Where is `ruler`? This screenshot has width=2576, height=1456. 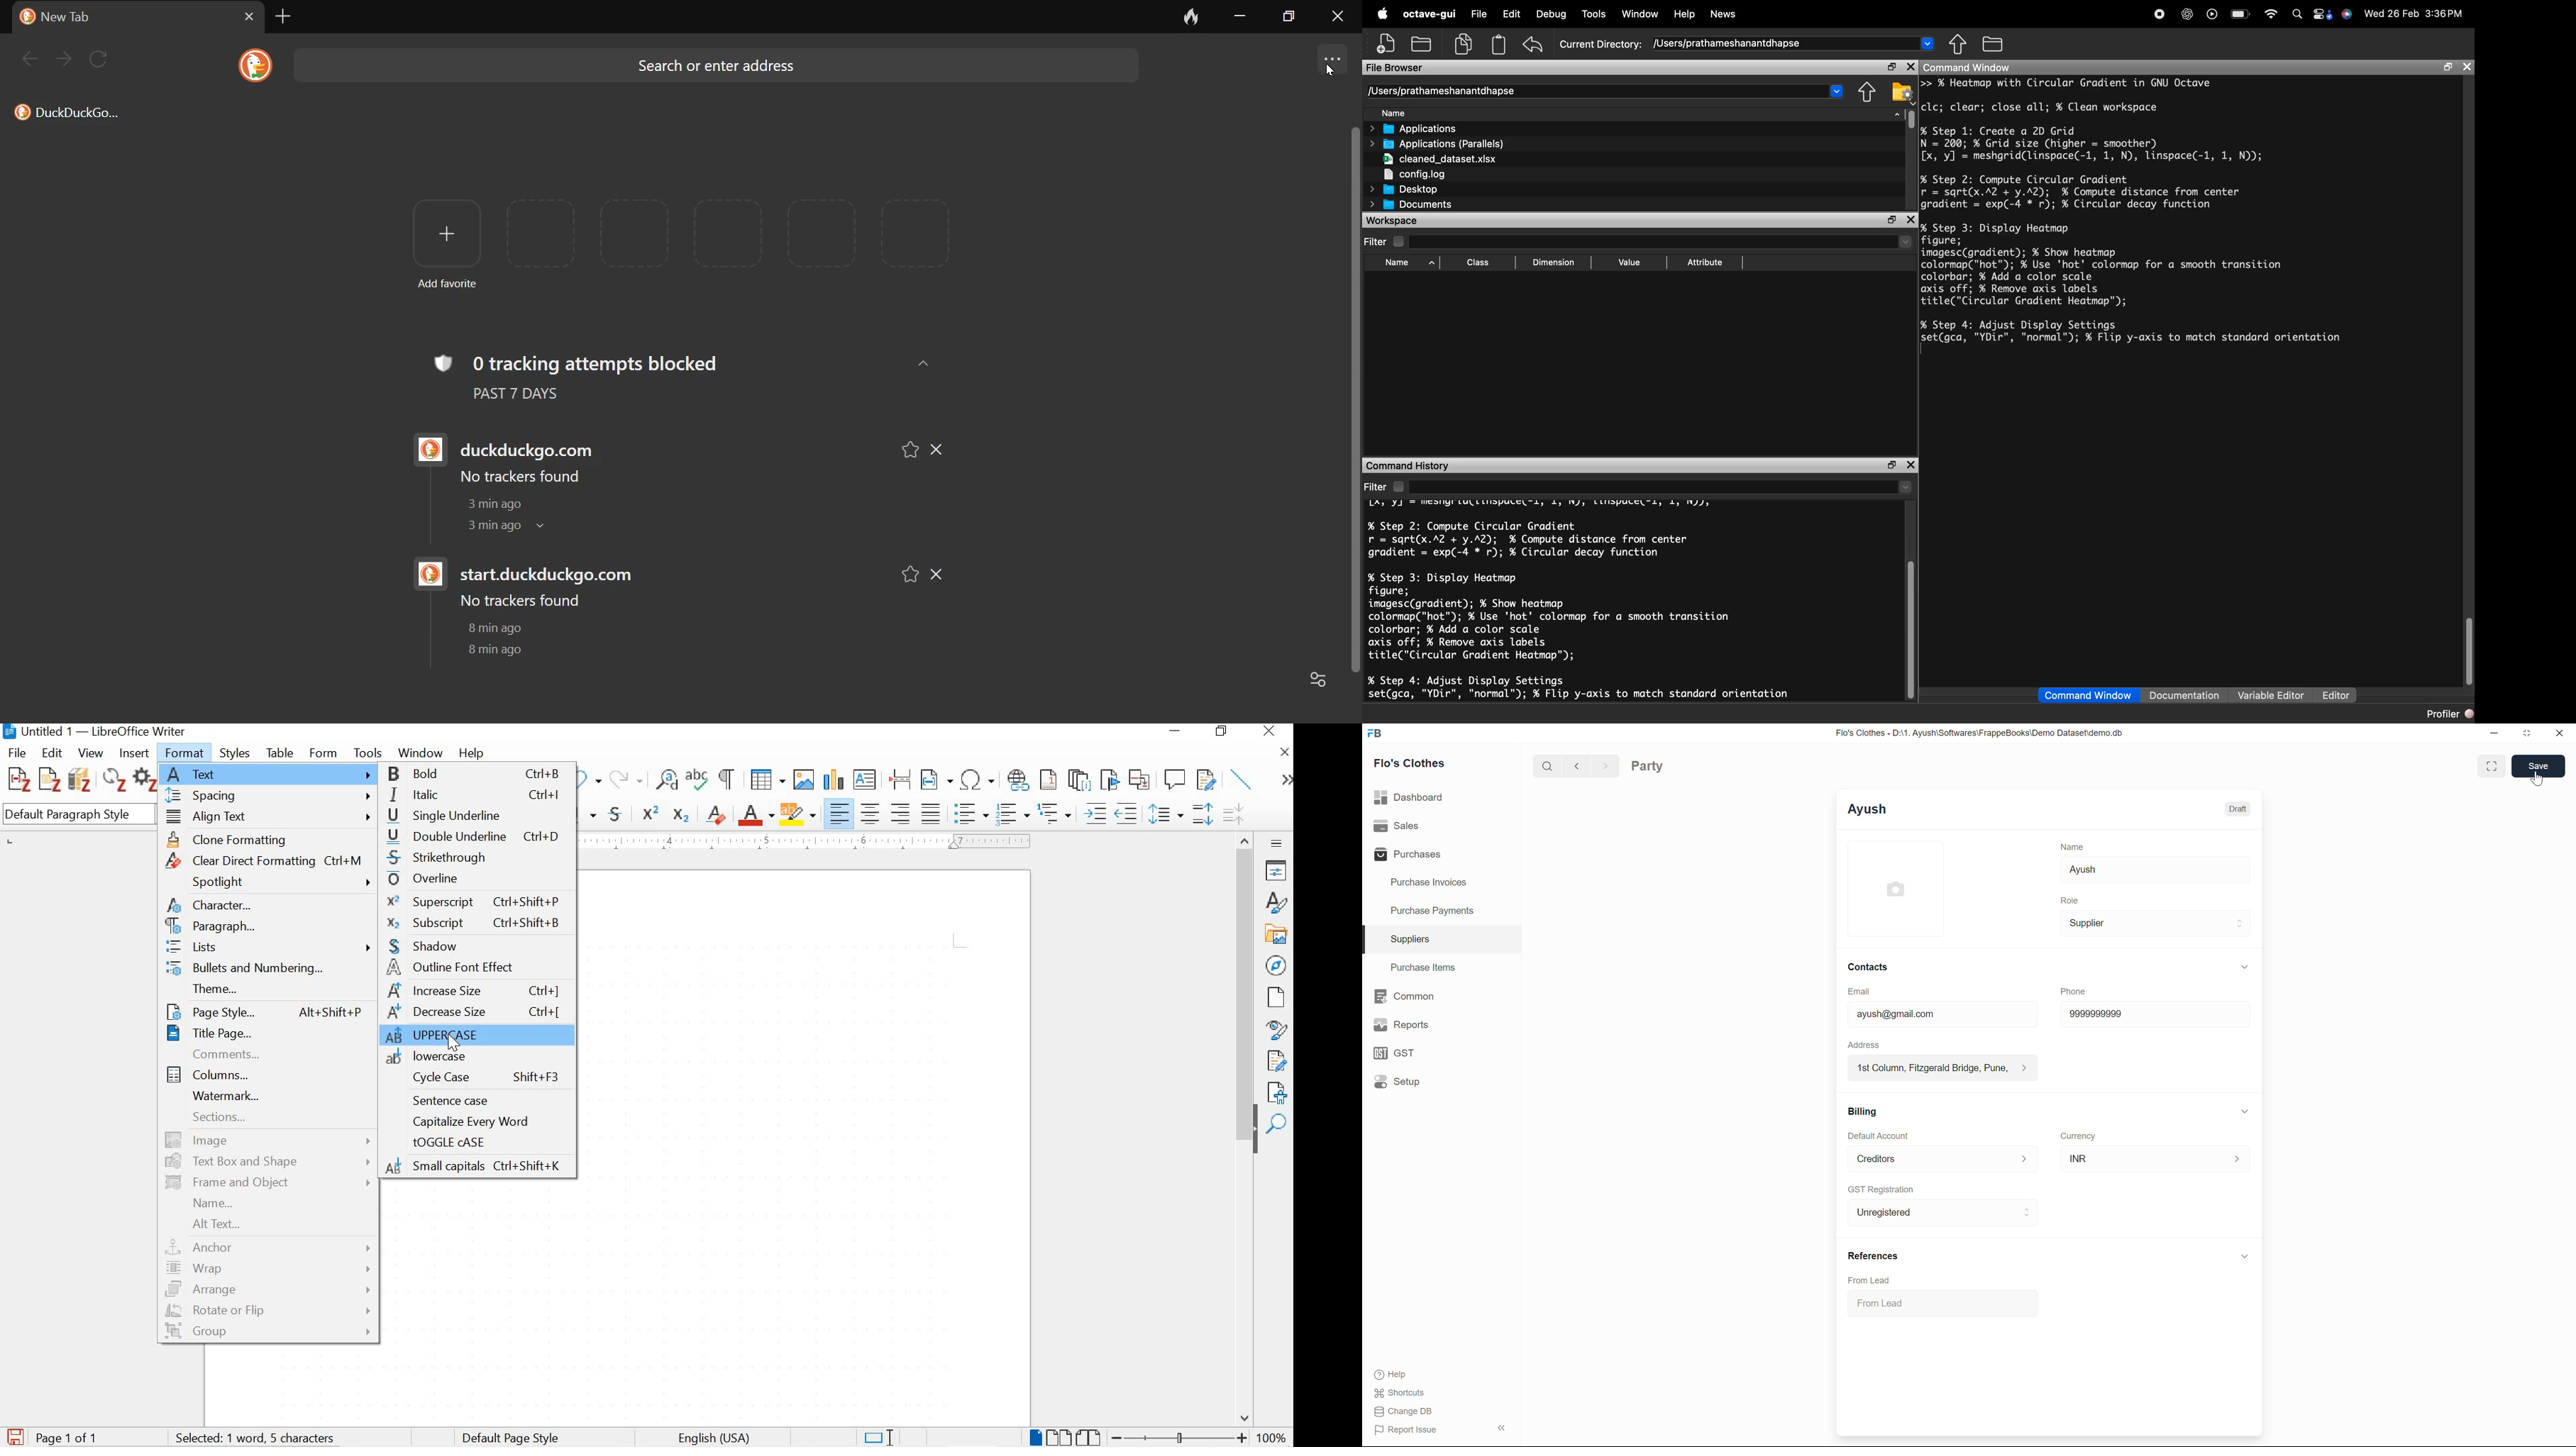 ruler is located at coordinates (812, 841).